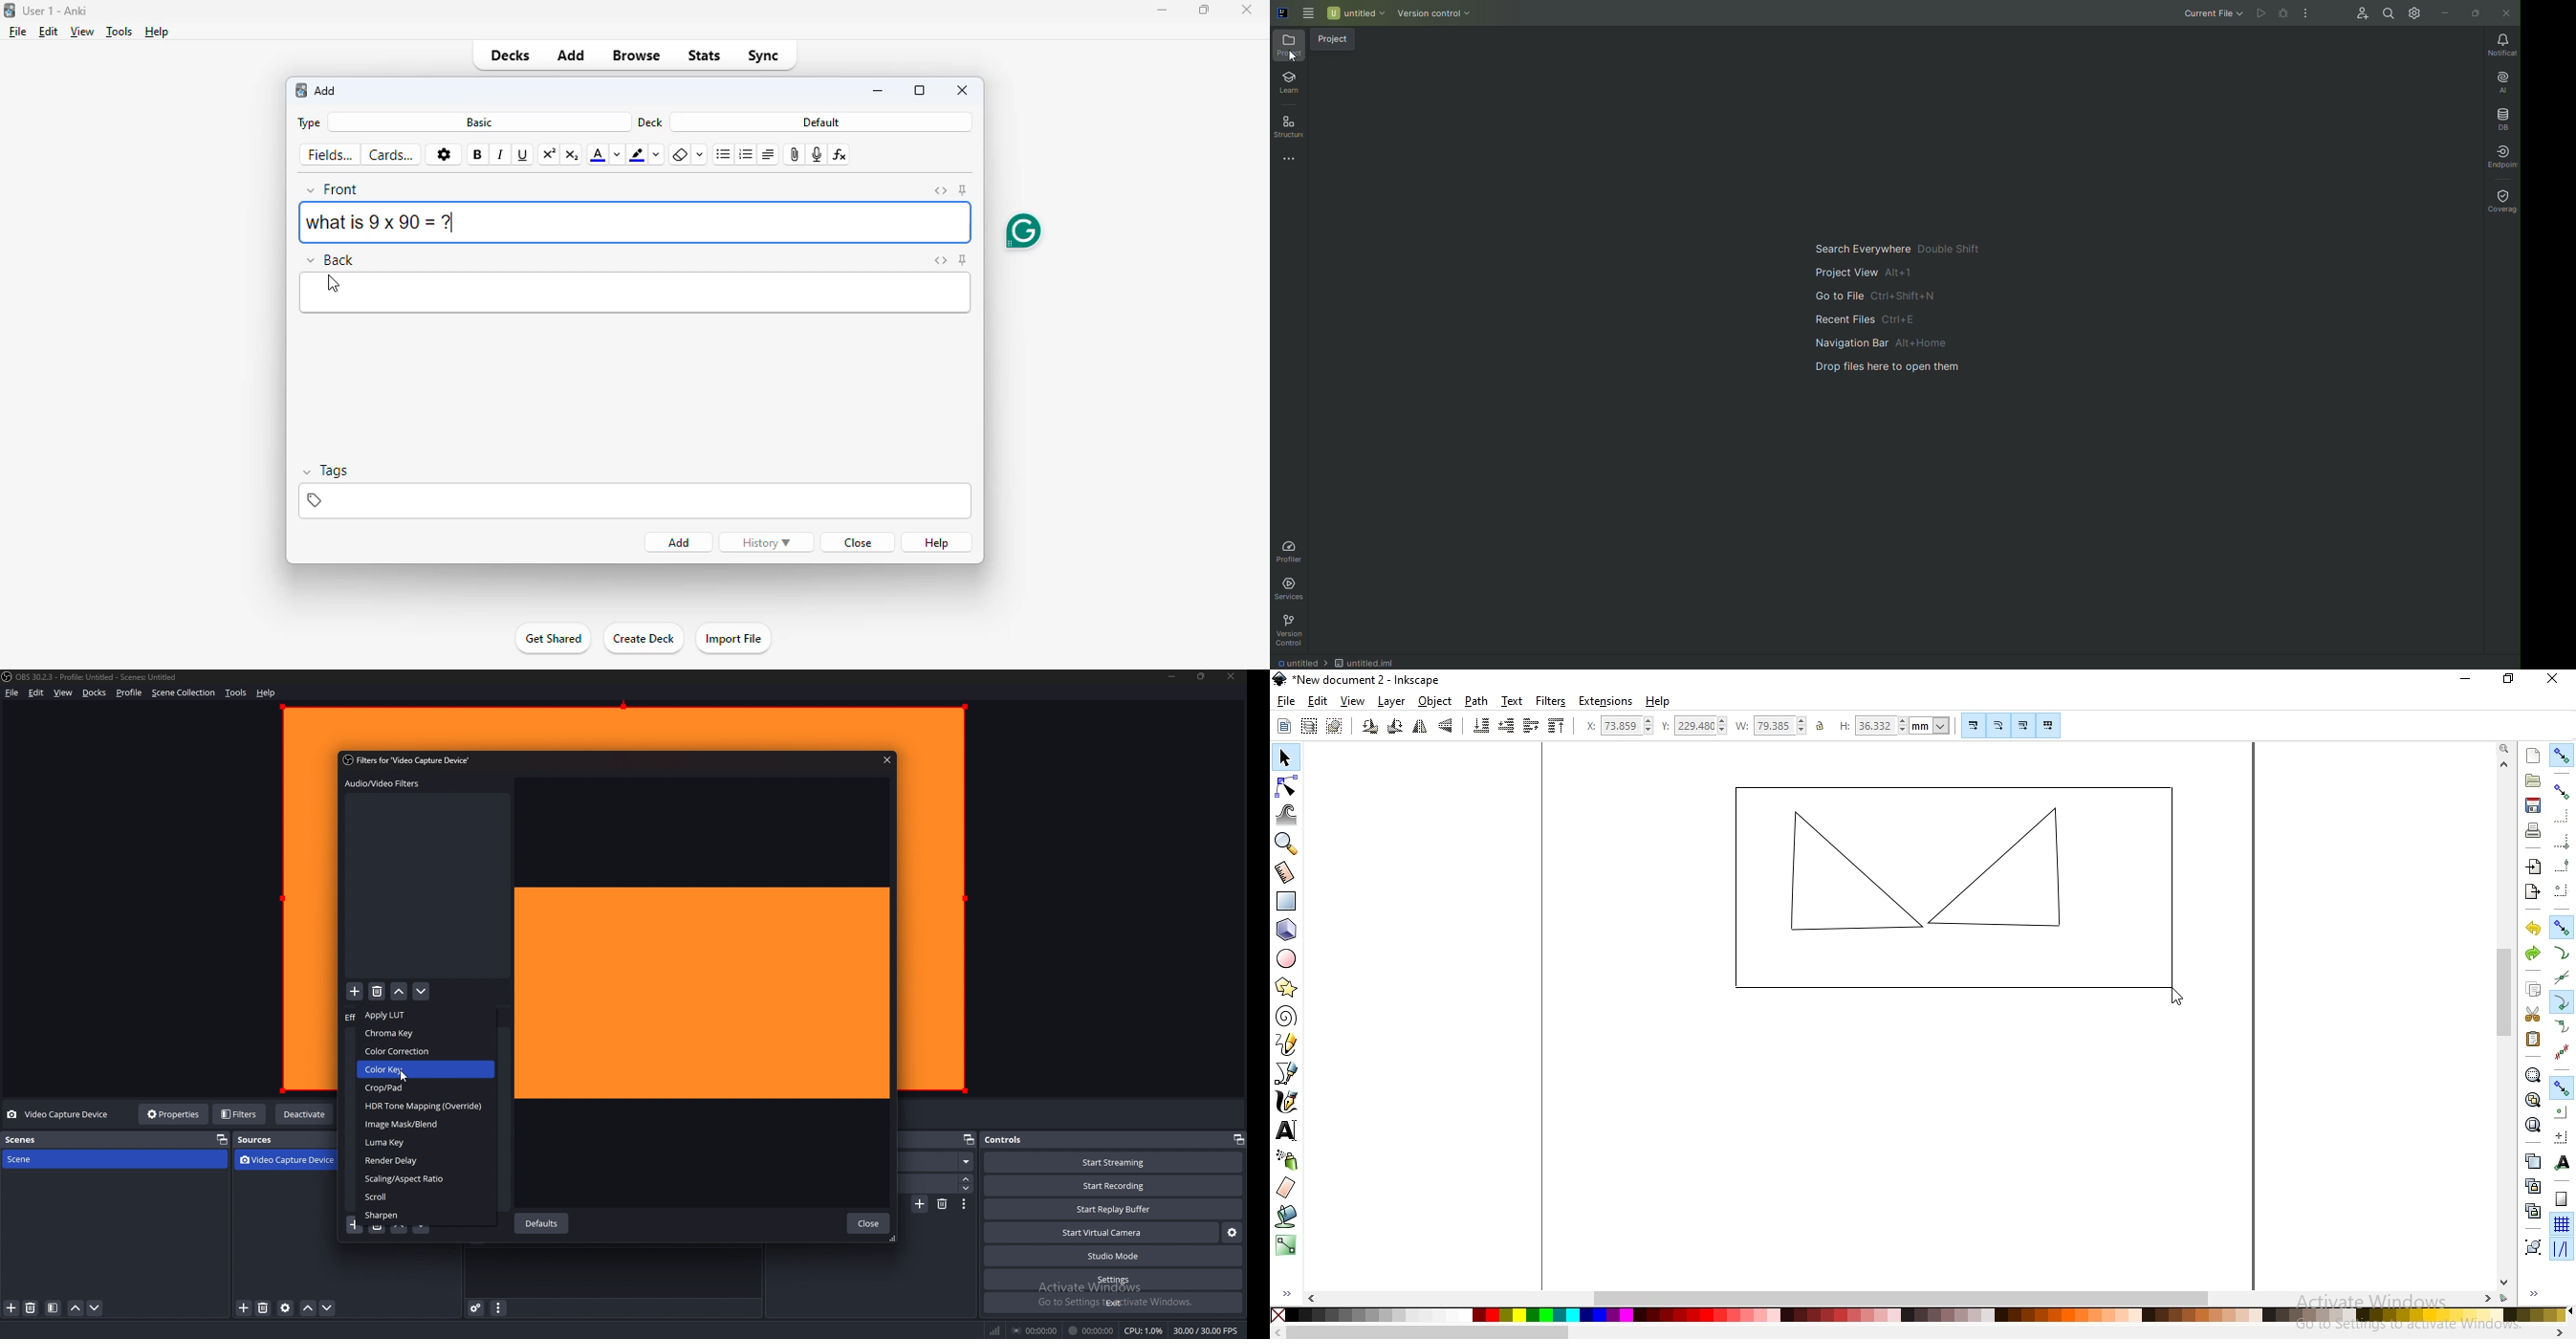  Describe the element at coordinates (2532, 955) in the screenshot. I see `redo last action` at that location.